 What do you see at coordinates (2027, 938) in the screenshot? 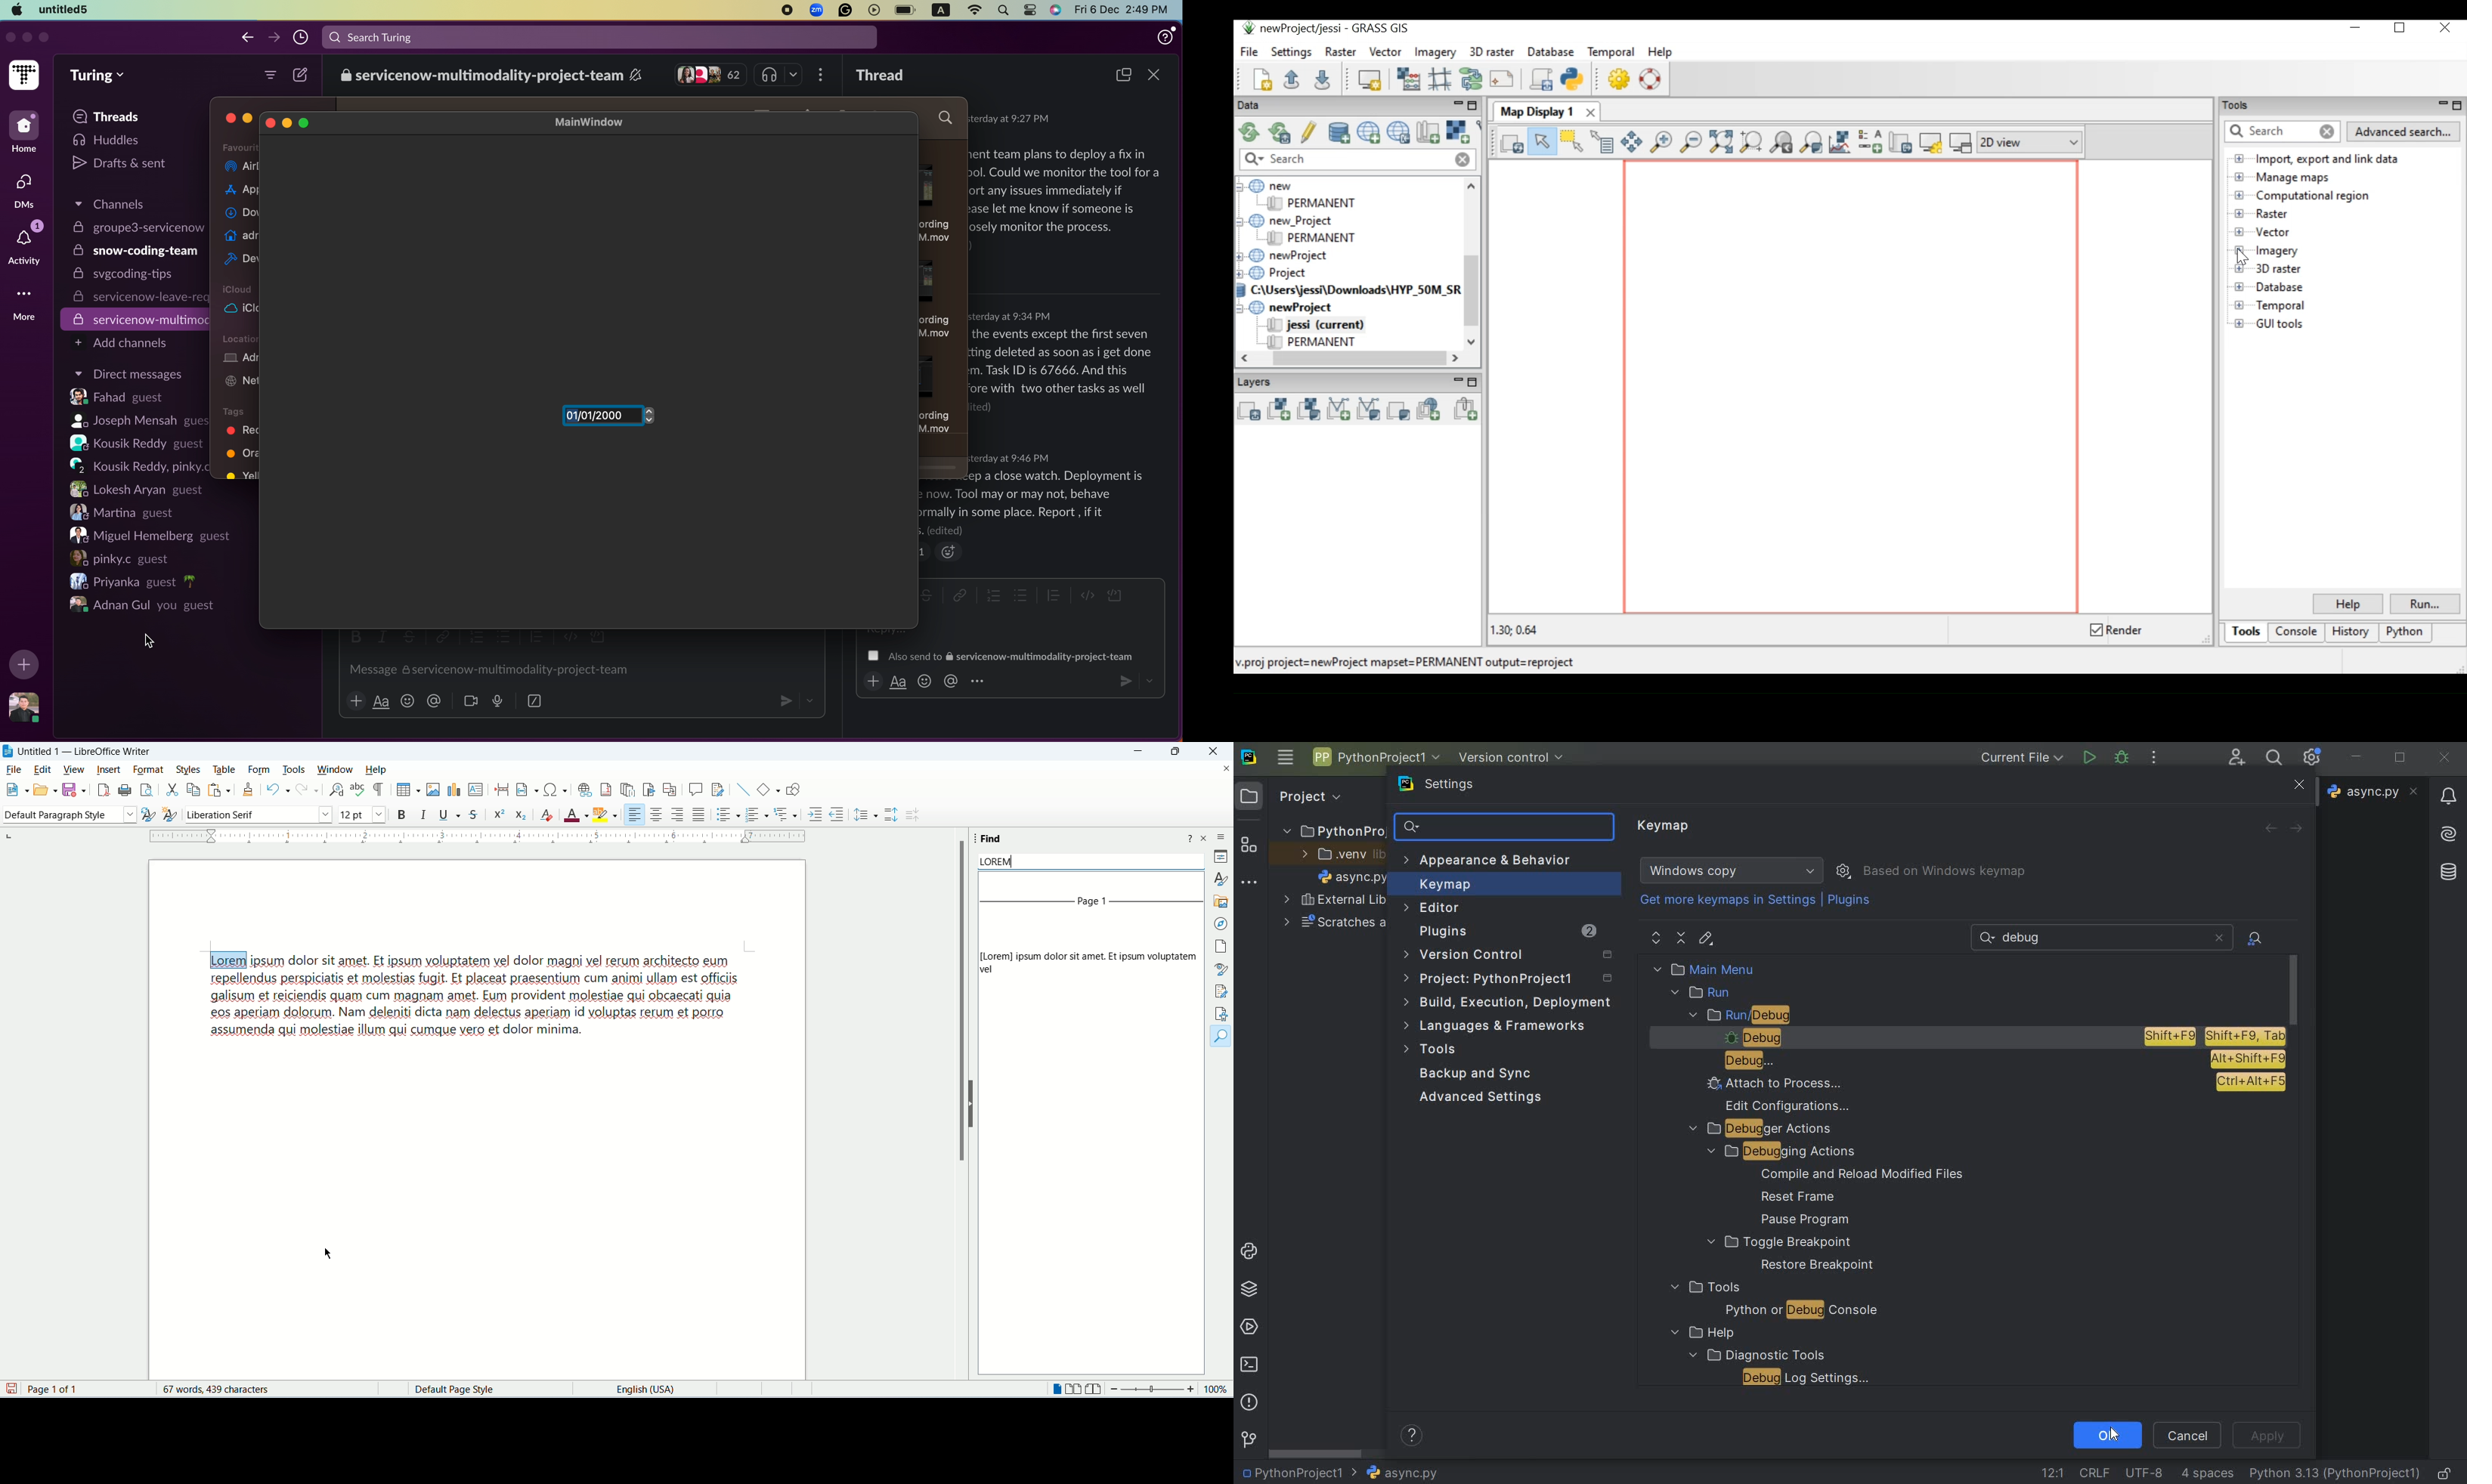
I see `text` at bounding box center [2027, 938].